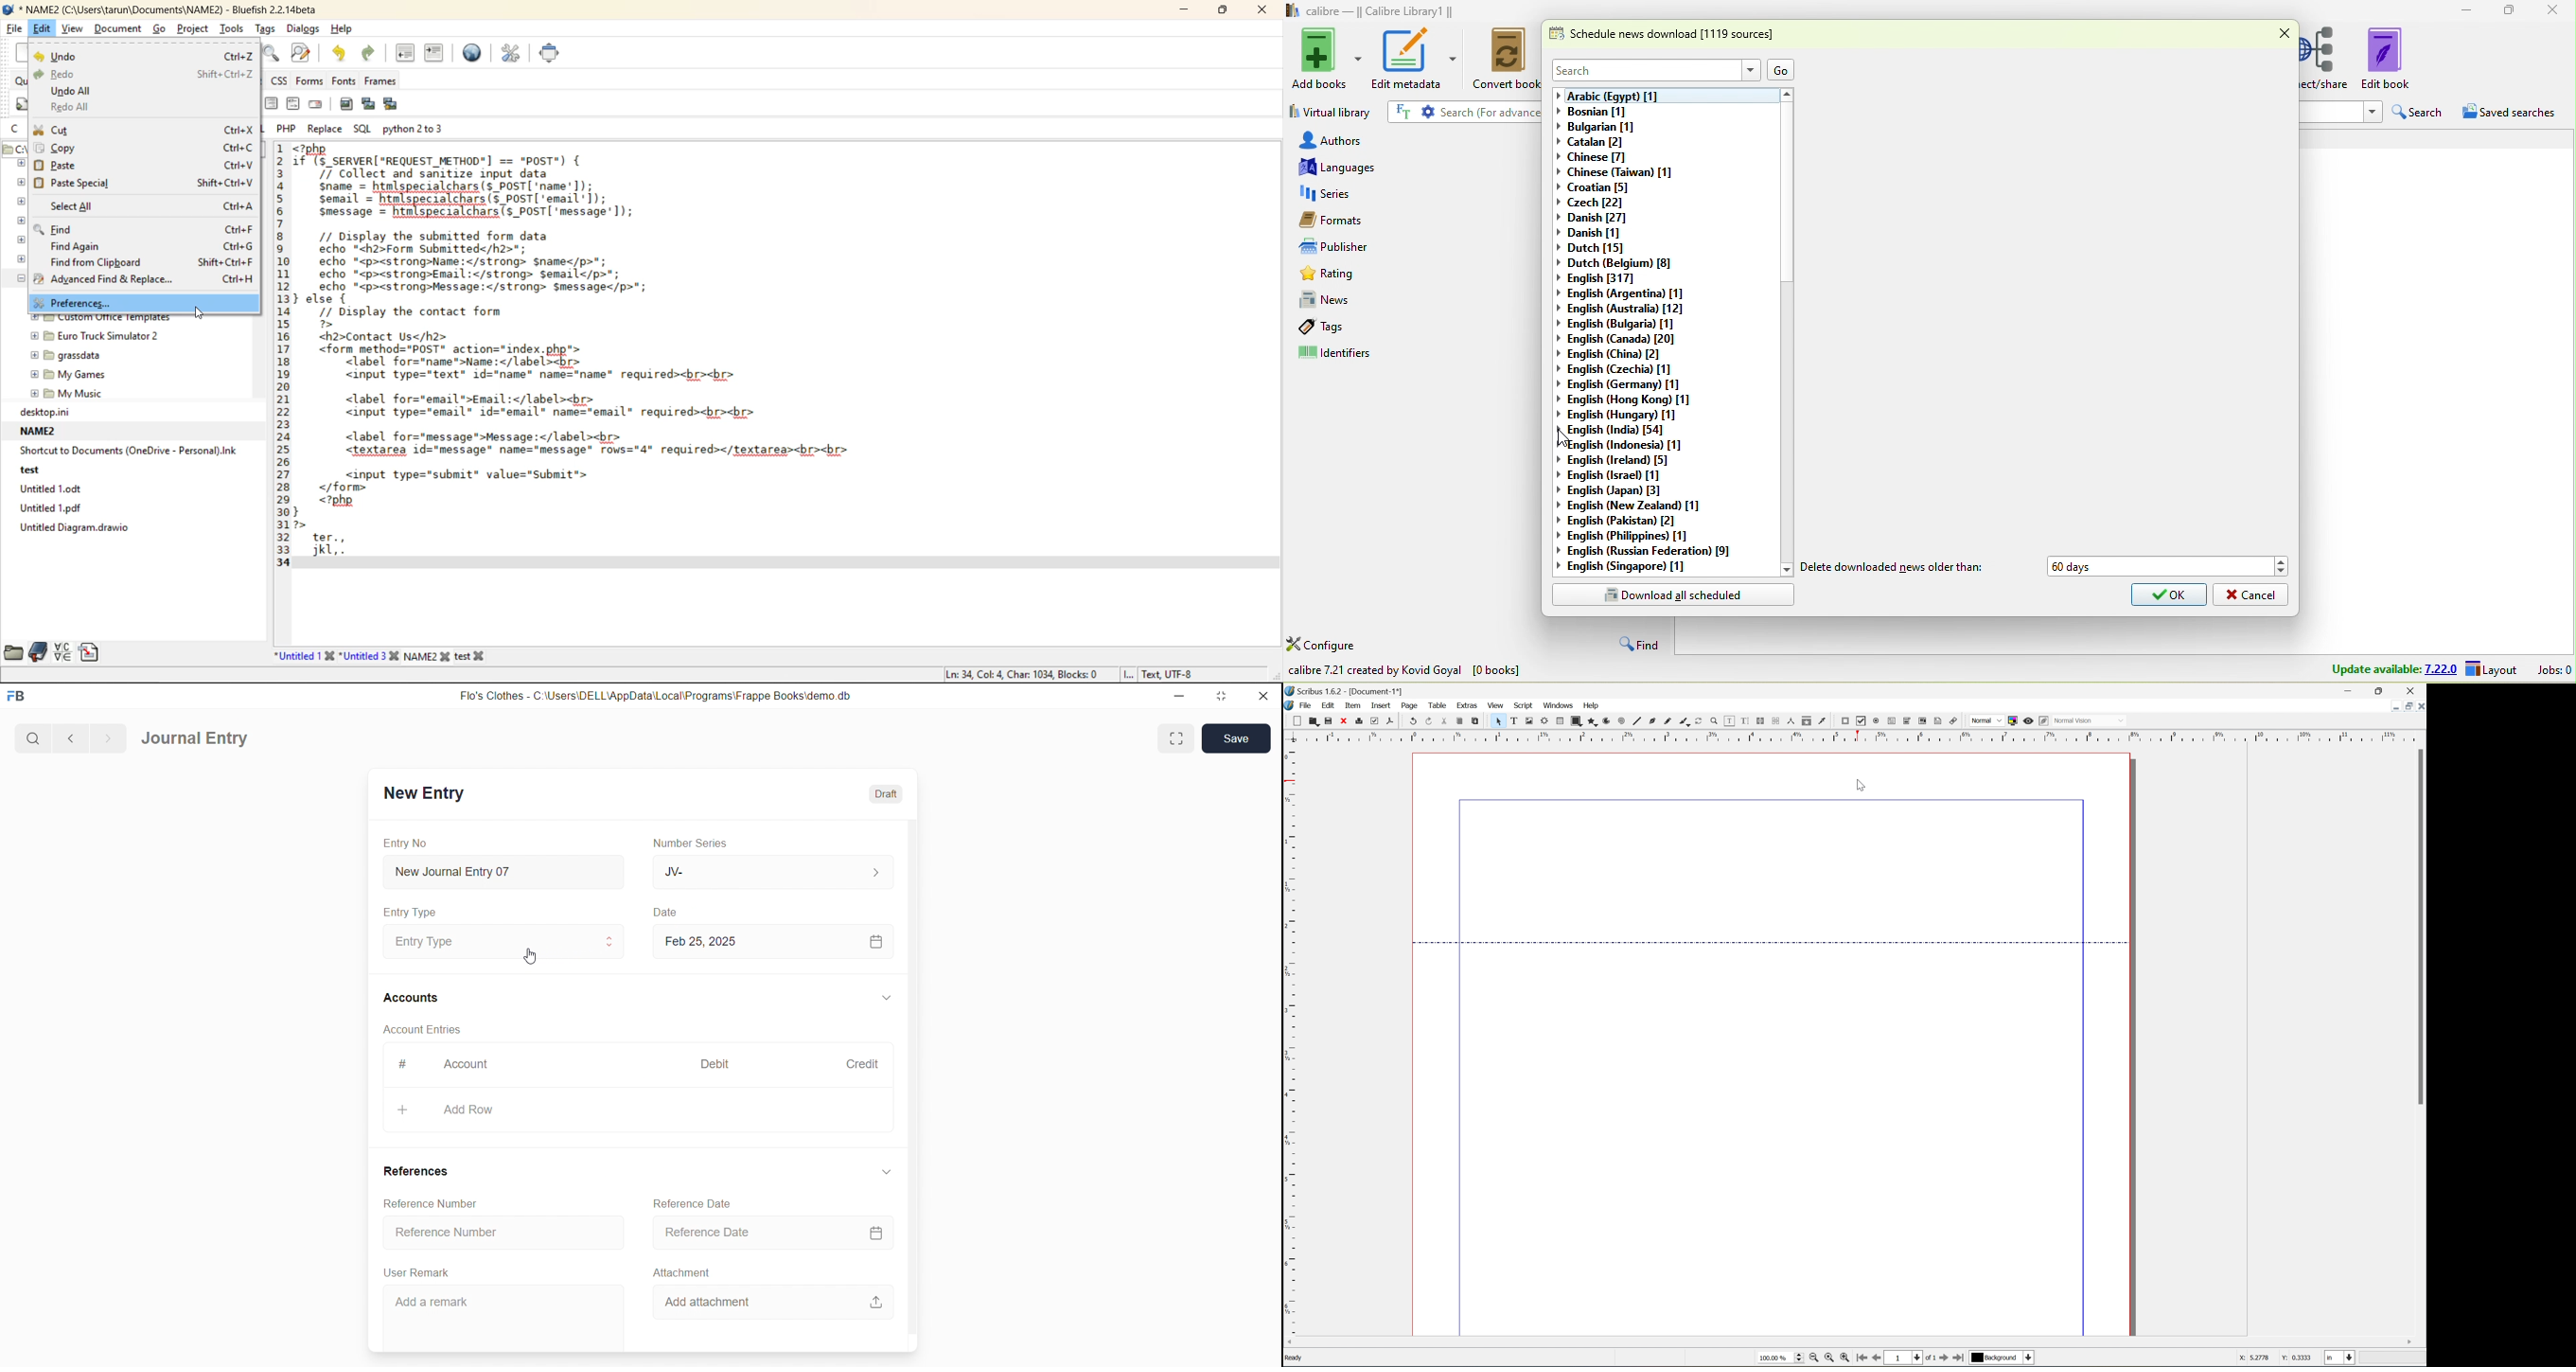  What do you see at coordinates (502, 1318) in the screenshot?
I see `‘Add a remark` at bounding box center [502, 1318].